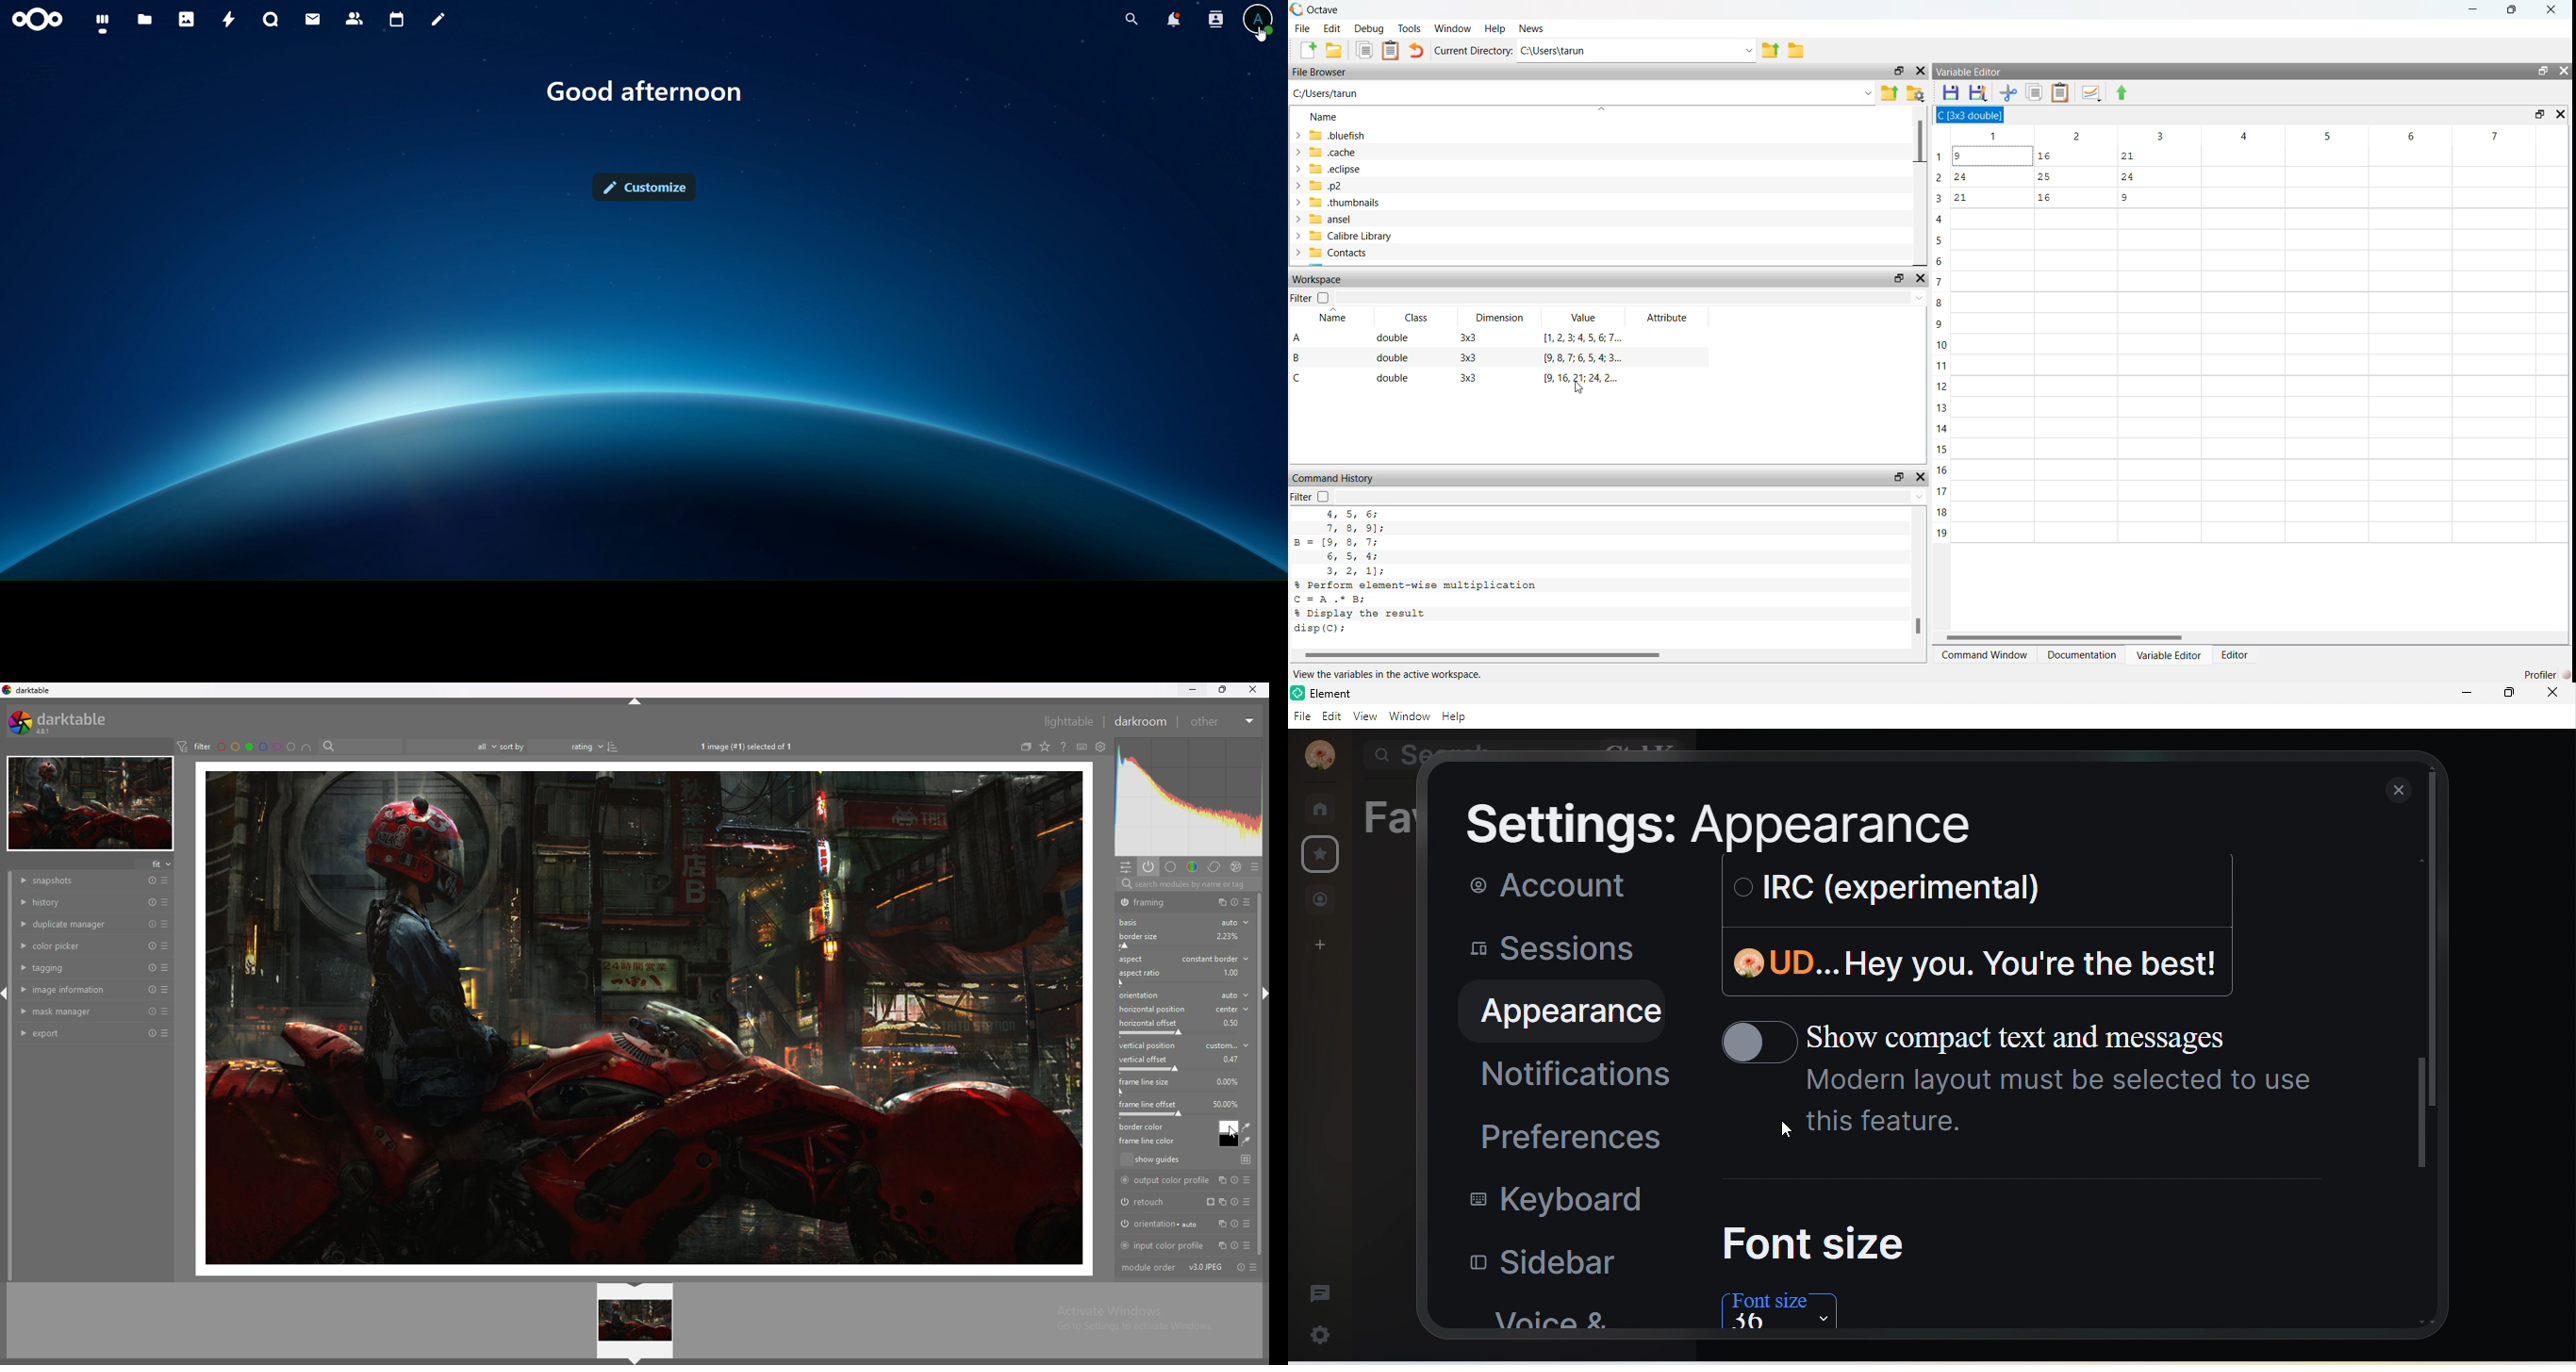 The height and width of the screenshot is (1372, 2576). What do you see at coordinates (1568, 1075) in the screenshot?
I see `notifications` at bounding box center [1568, 1075].